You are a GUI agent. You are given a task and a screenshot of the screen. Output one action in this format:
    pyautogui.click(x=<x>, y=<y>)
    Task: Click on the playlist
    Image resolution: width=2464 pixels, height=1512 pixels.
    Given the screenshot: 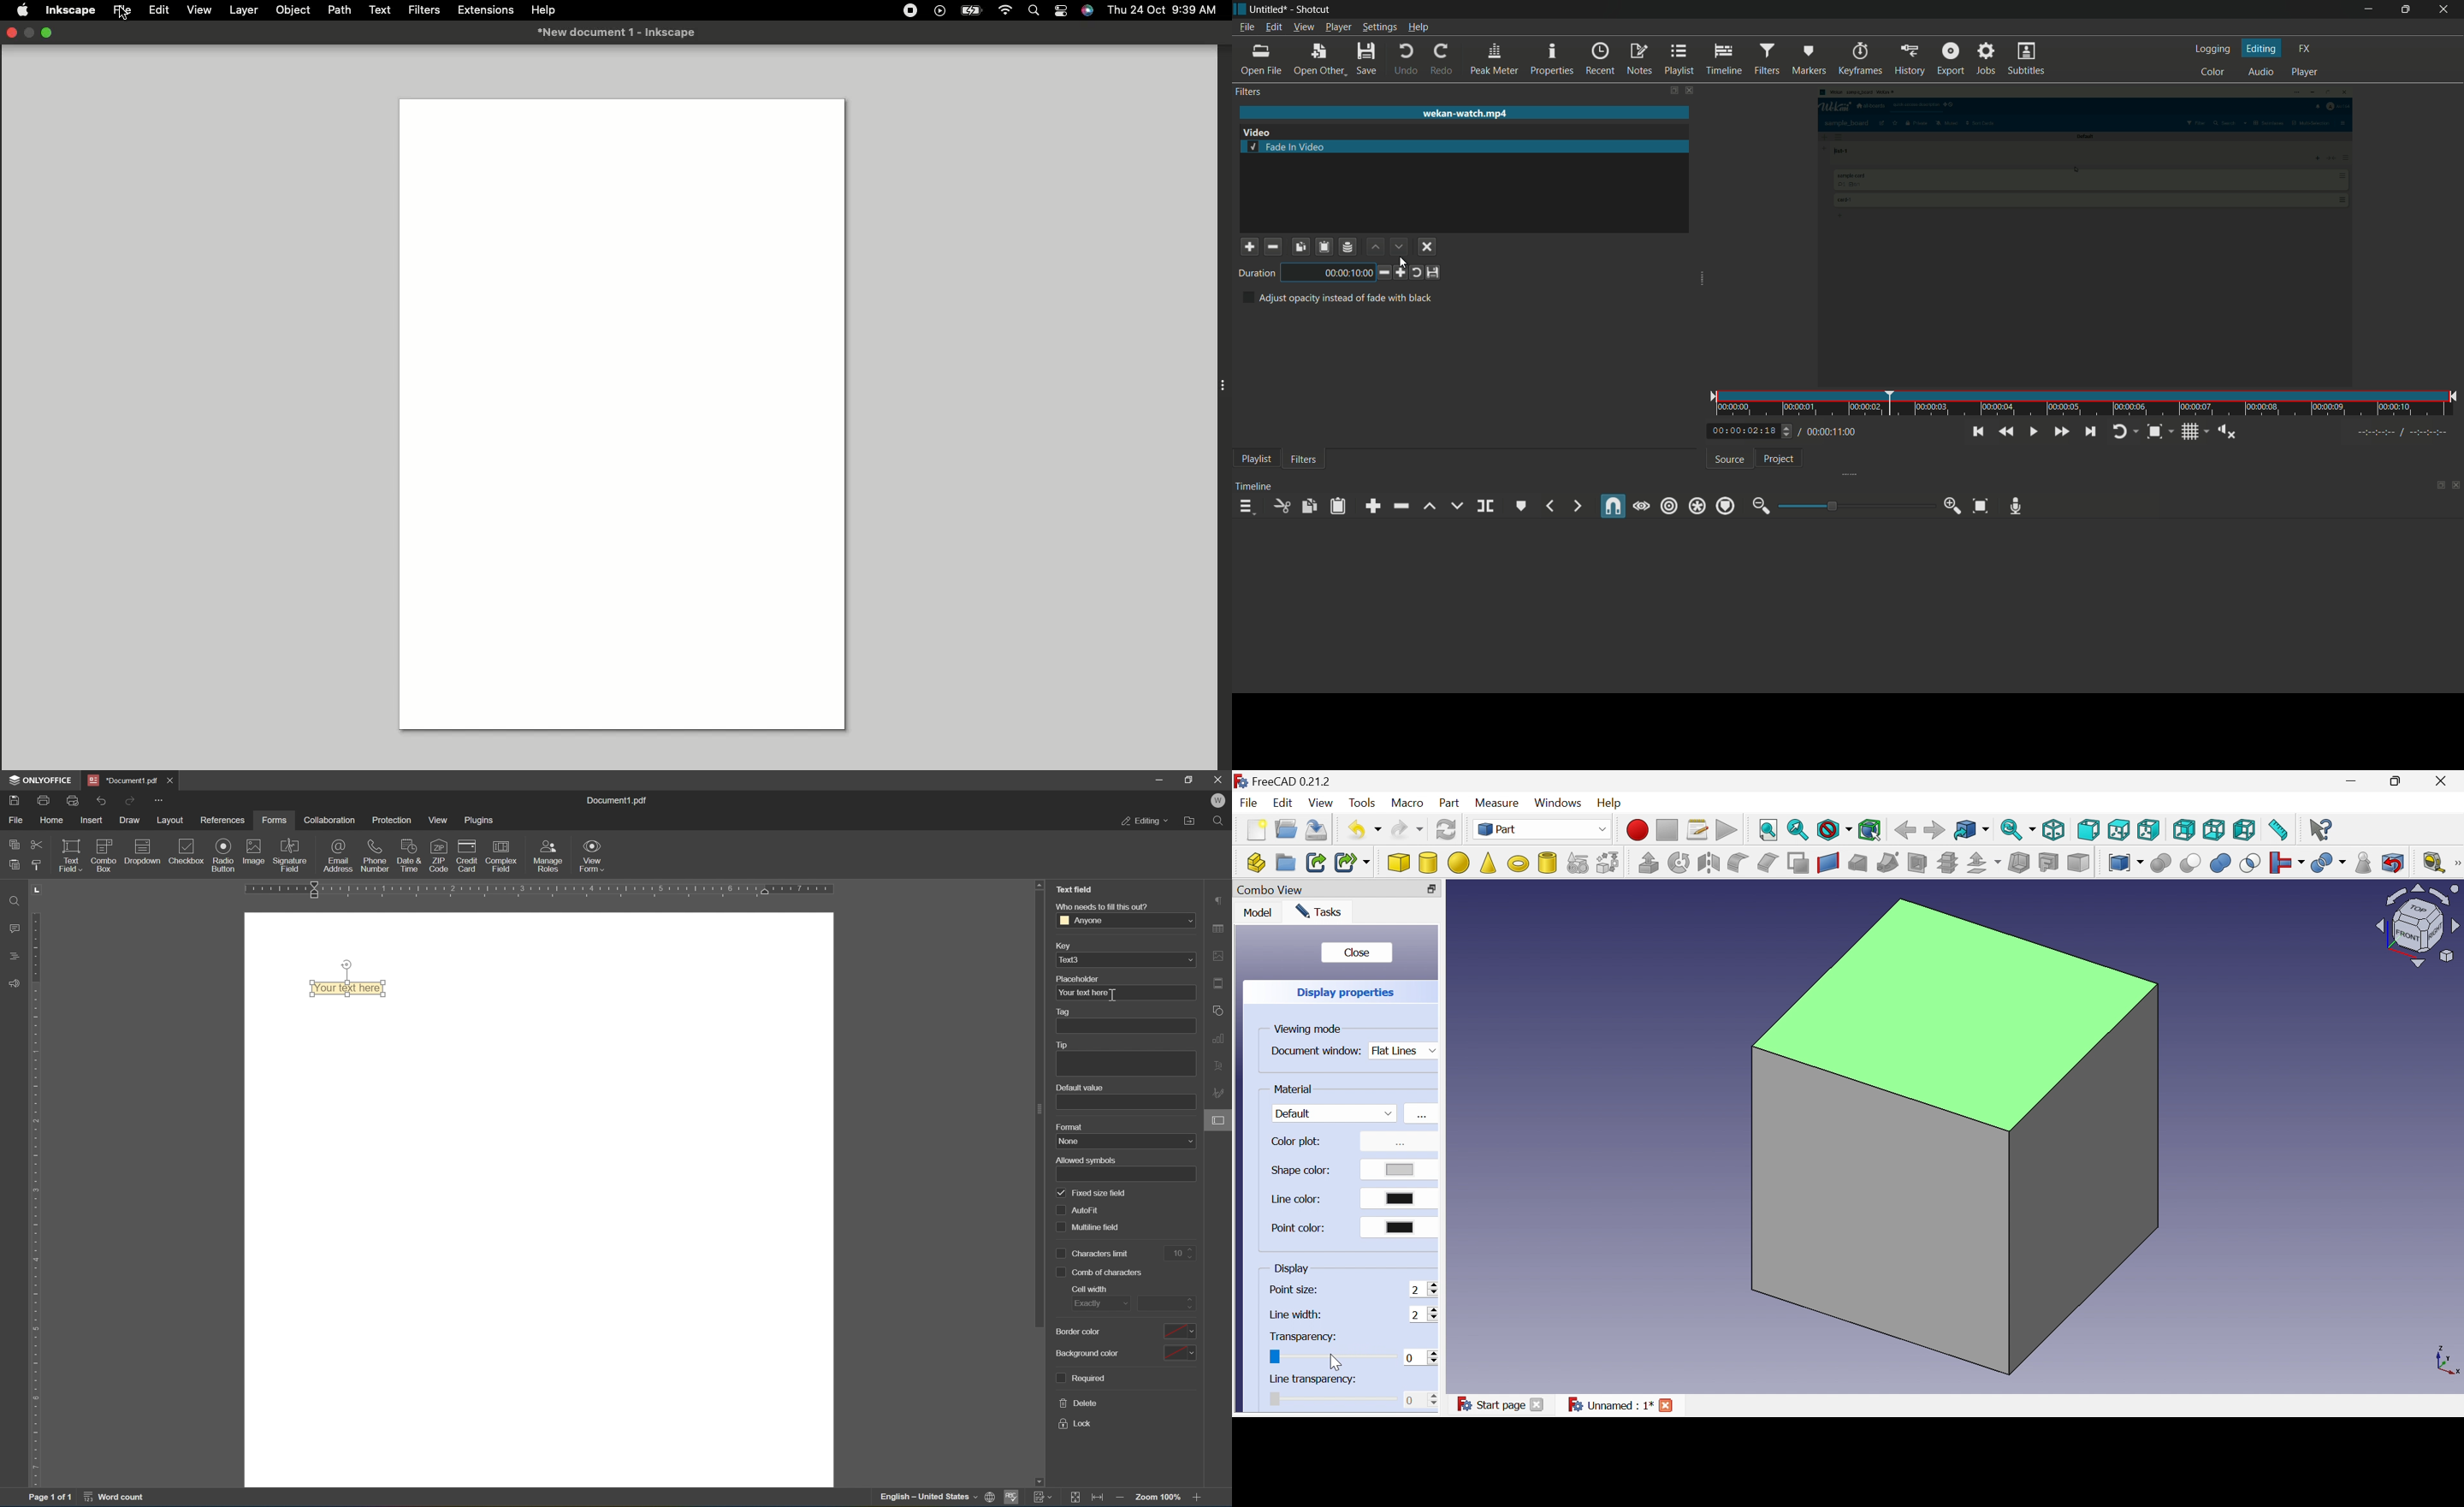 What is the action you would take?
    pyautogui.click(x=1678, y=60)
    